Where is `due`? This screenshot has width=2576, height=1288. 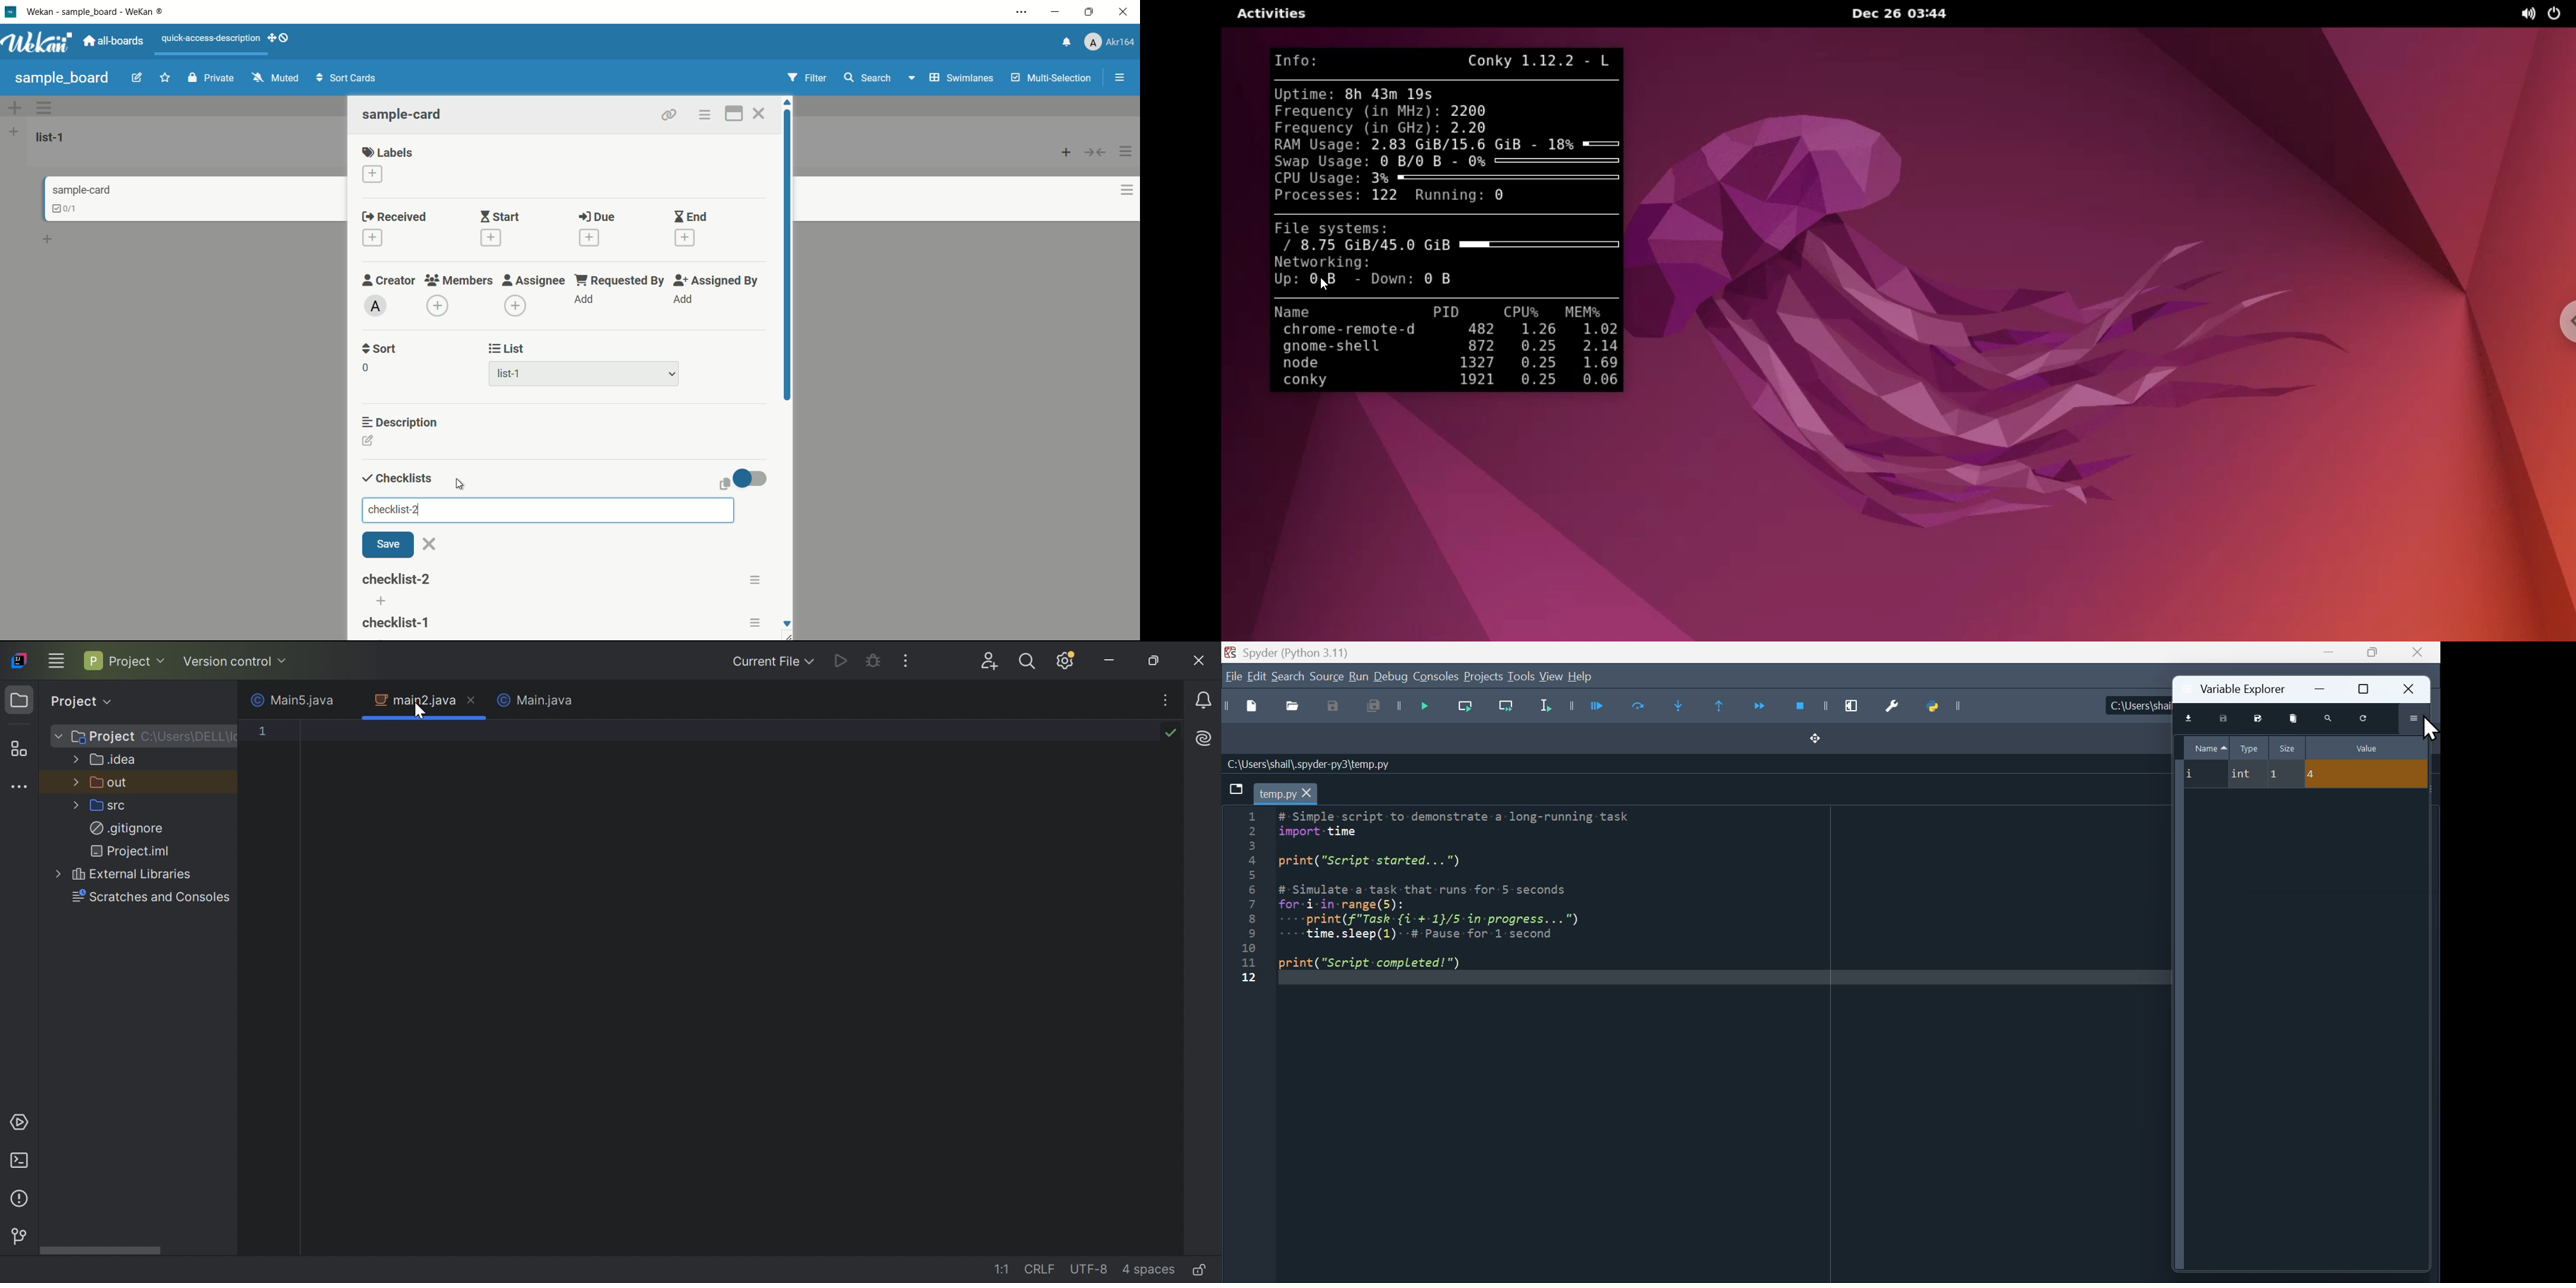 due is located at coordinates (597, 217).